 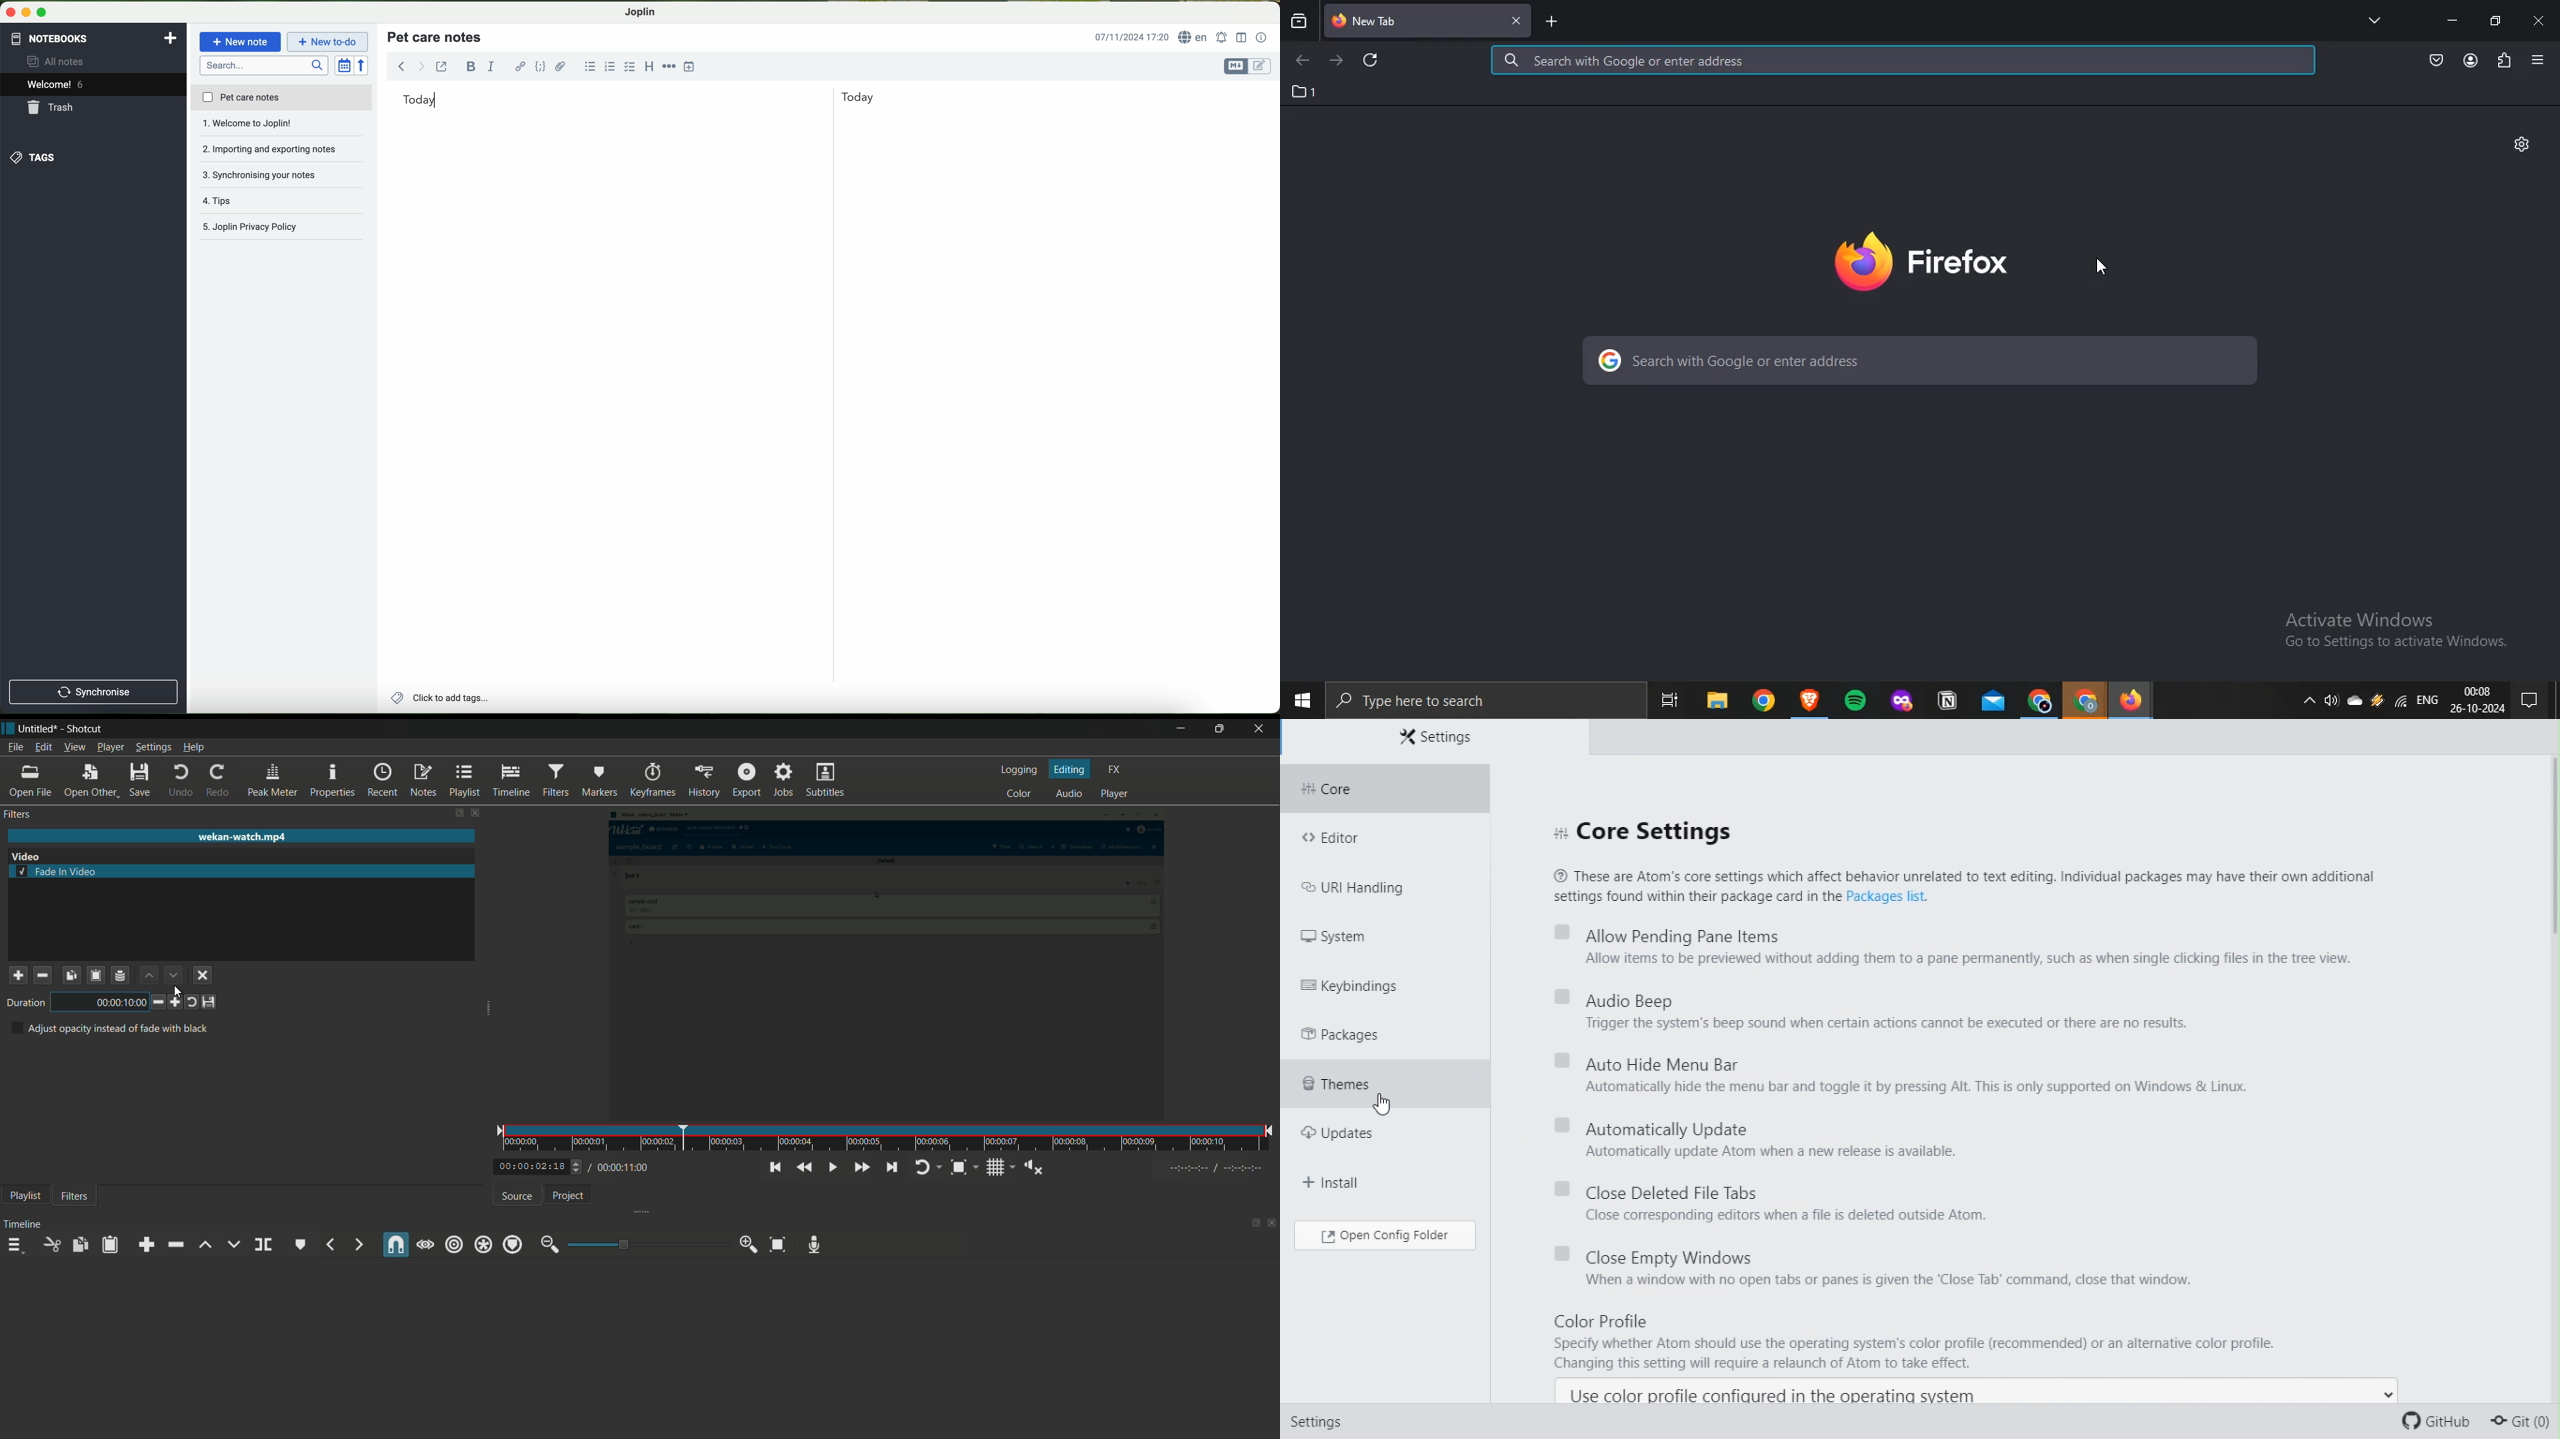 I want to click on snap, so click(x=397, y=1244).